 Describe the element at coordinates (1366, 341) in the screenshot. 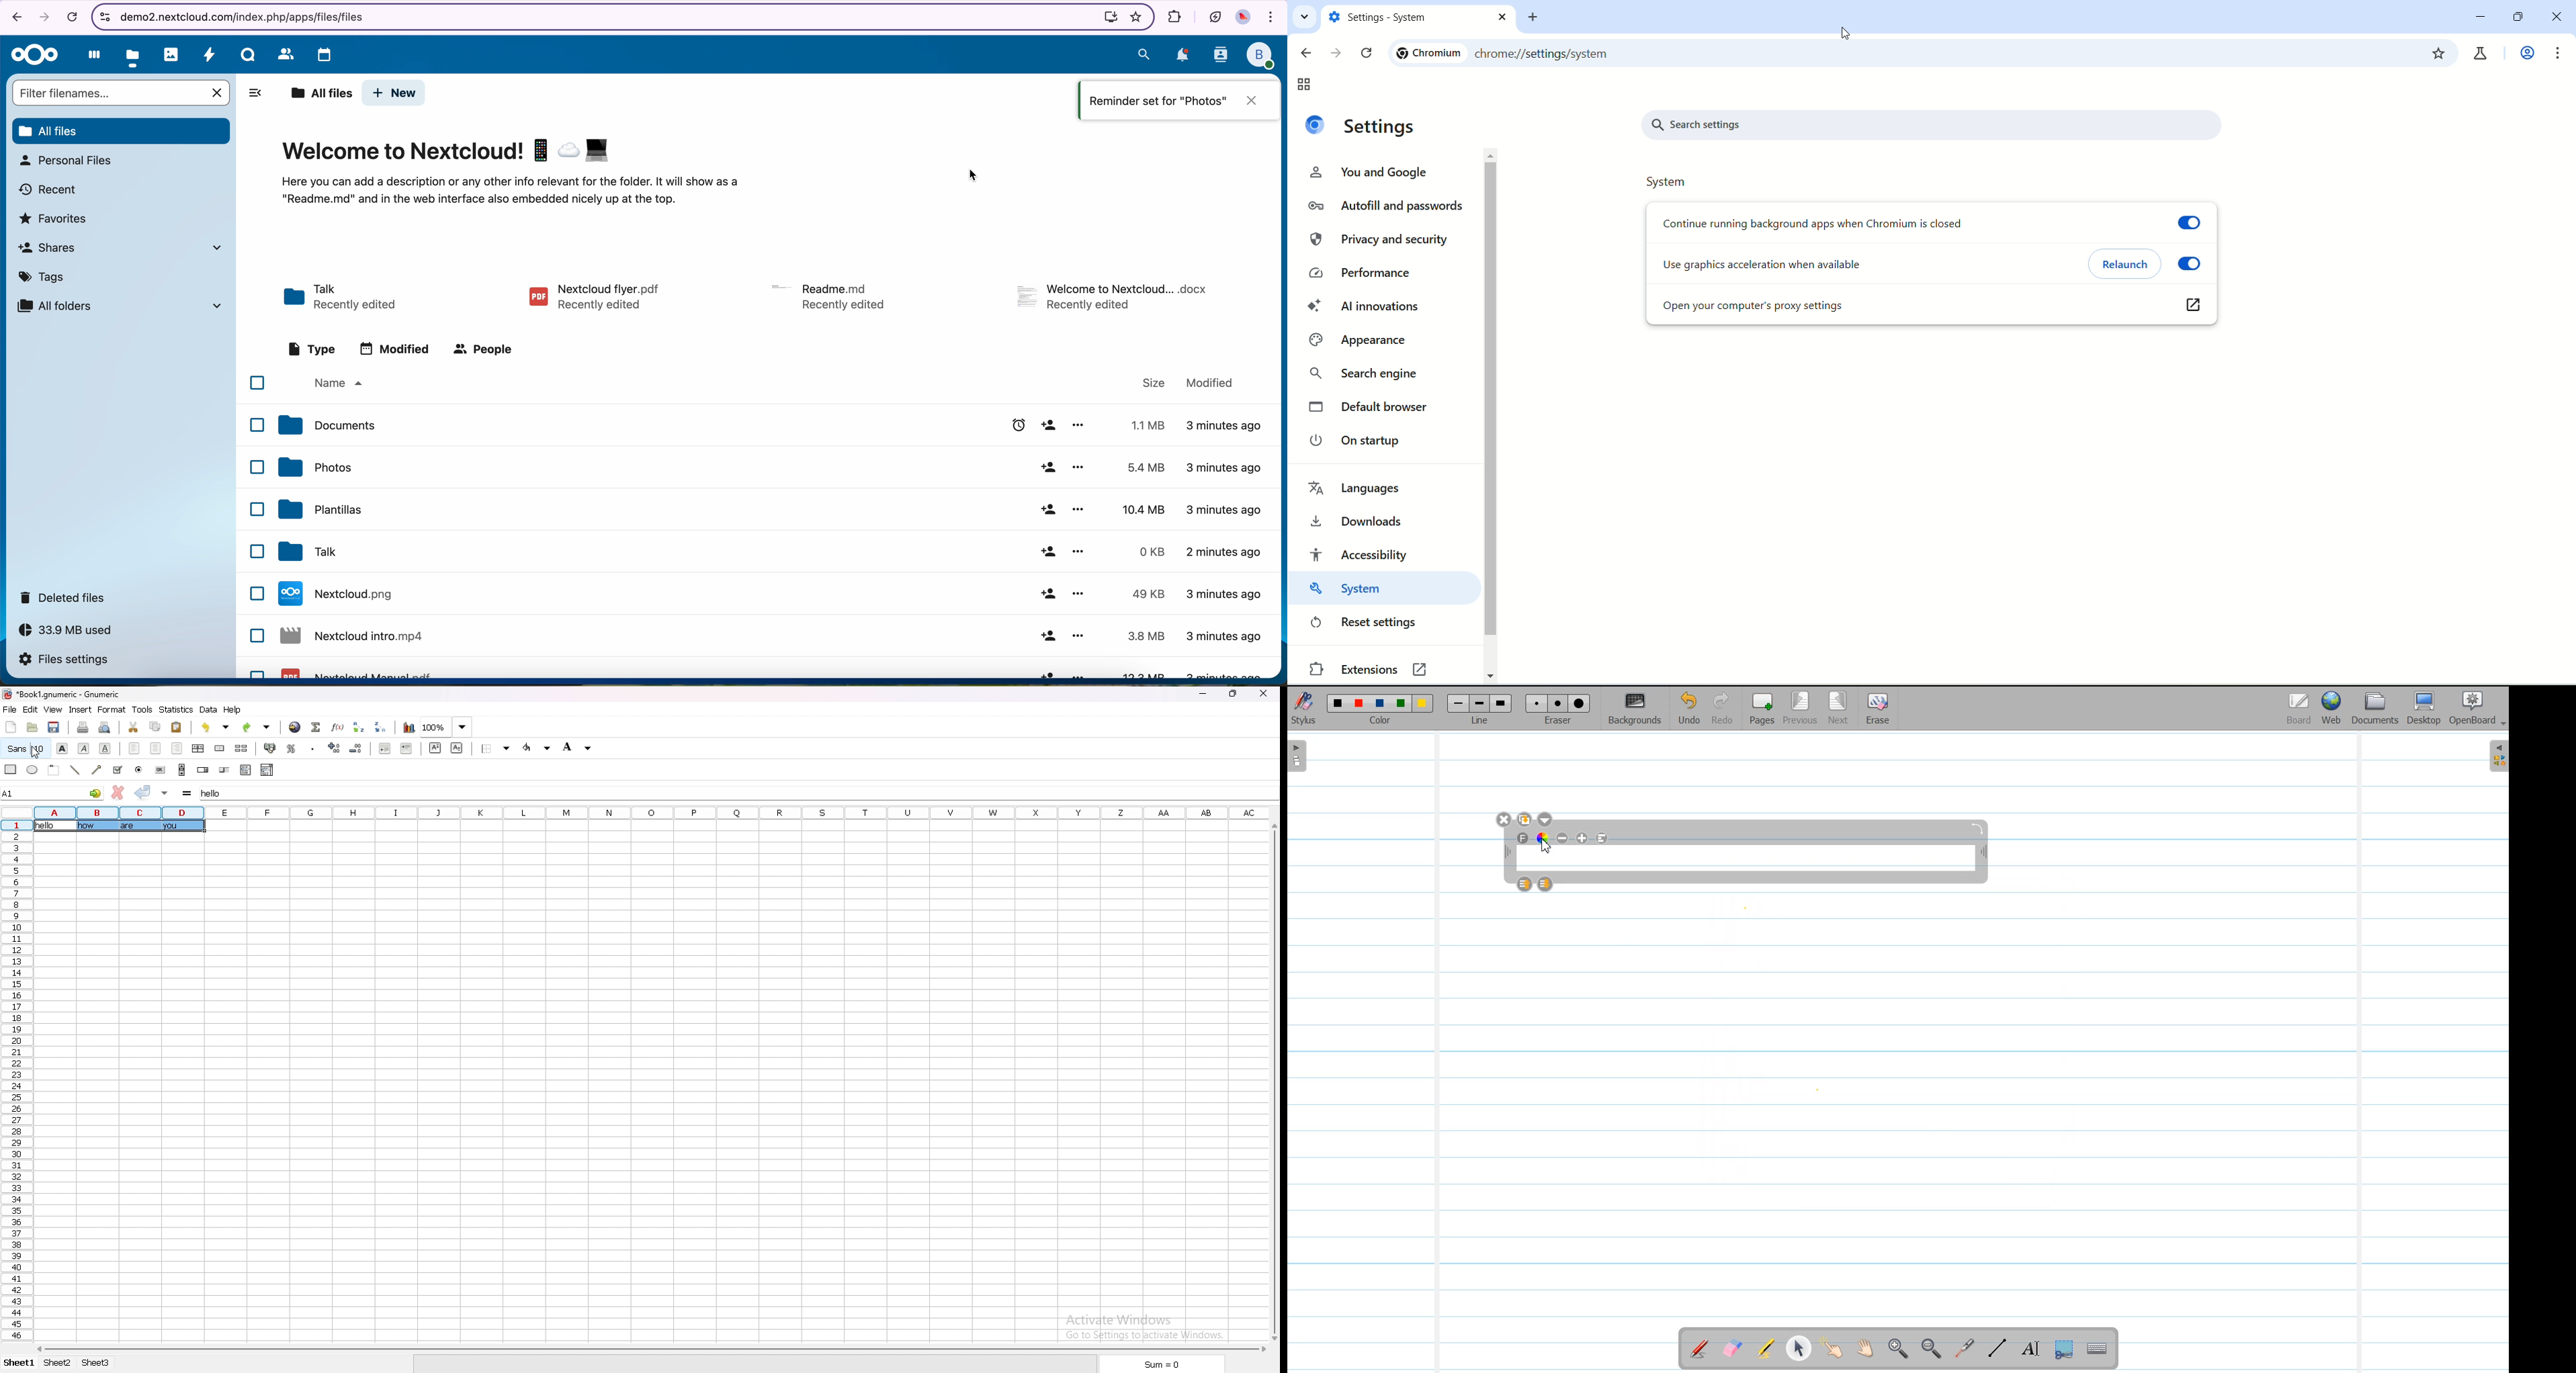

I see `appearance` at that location.